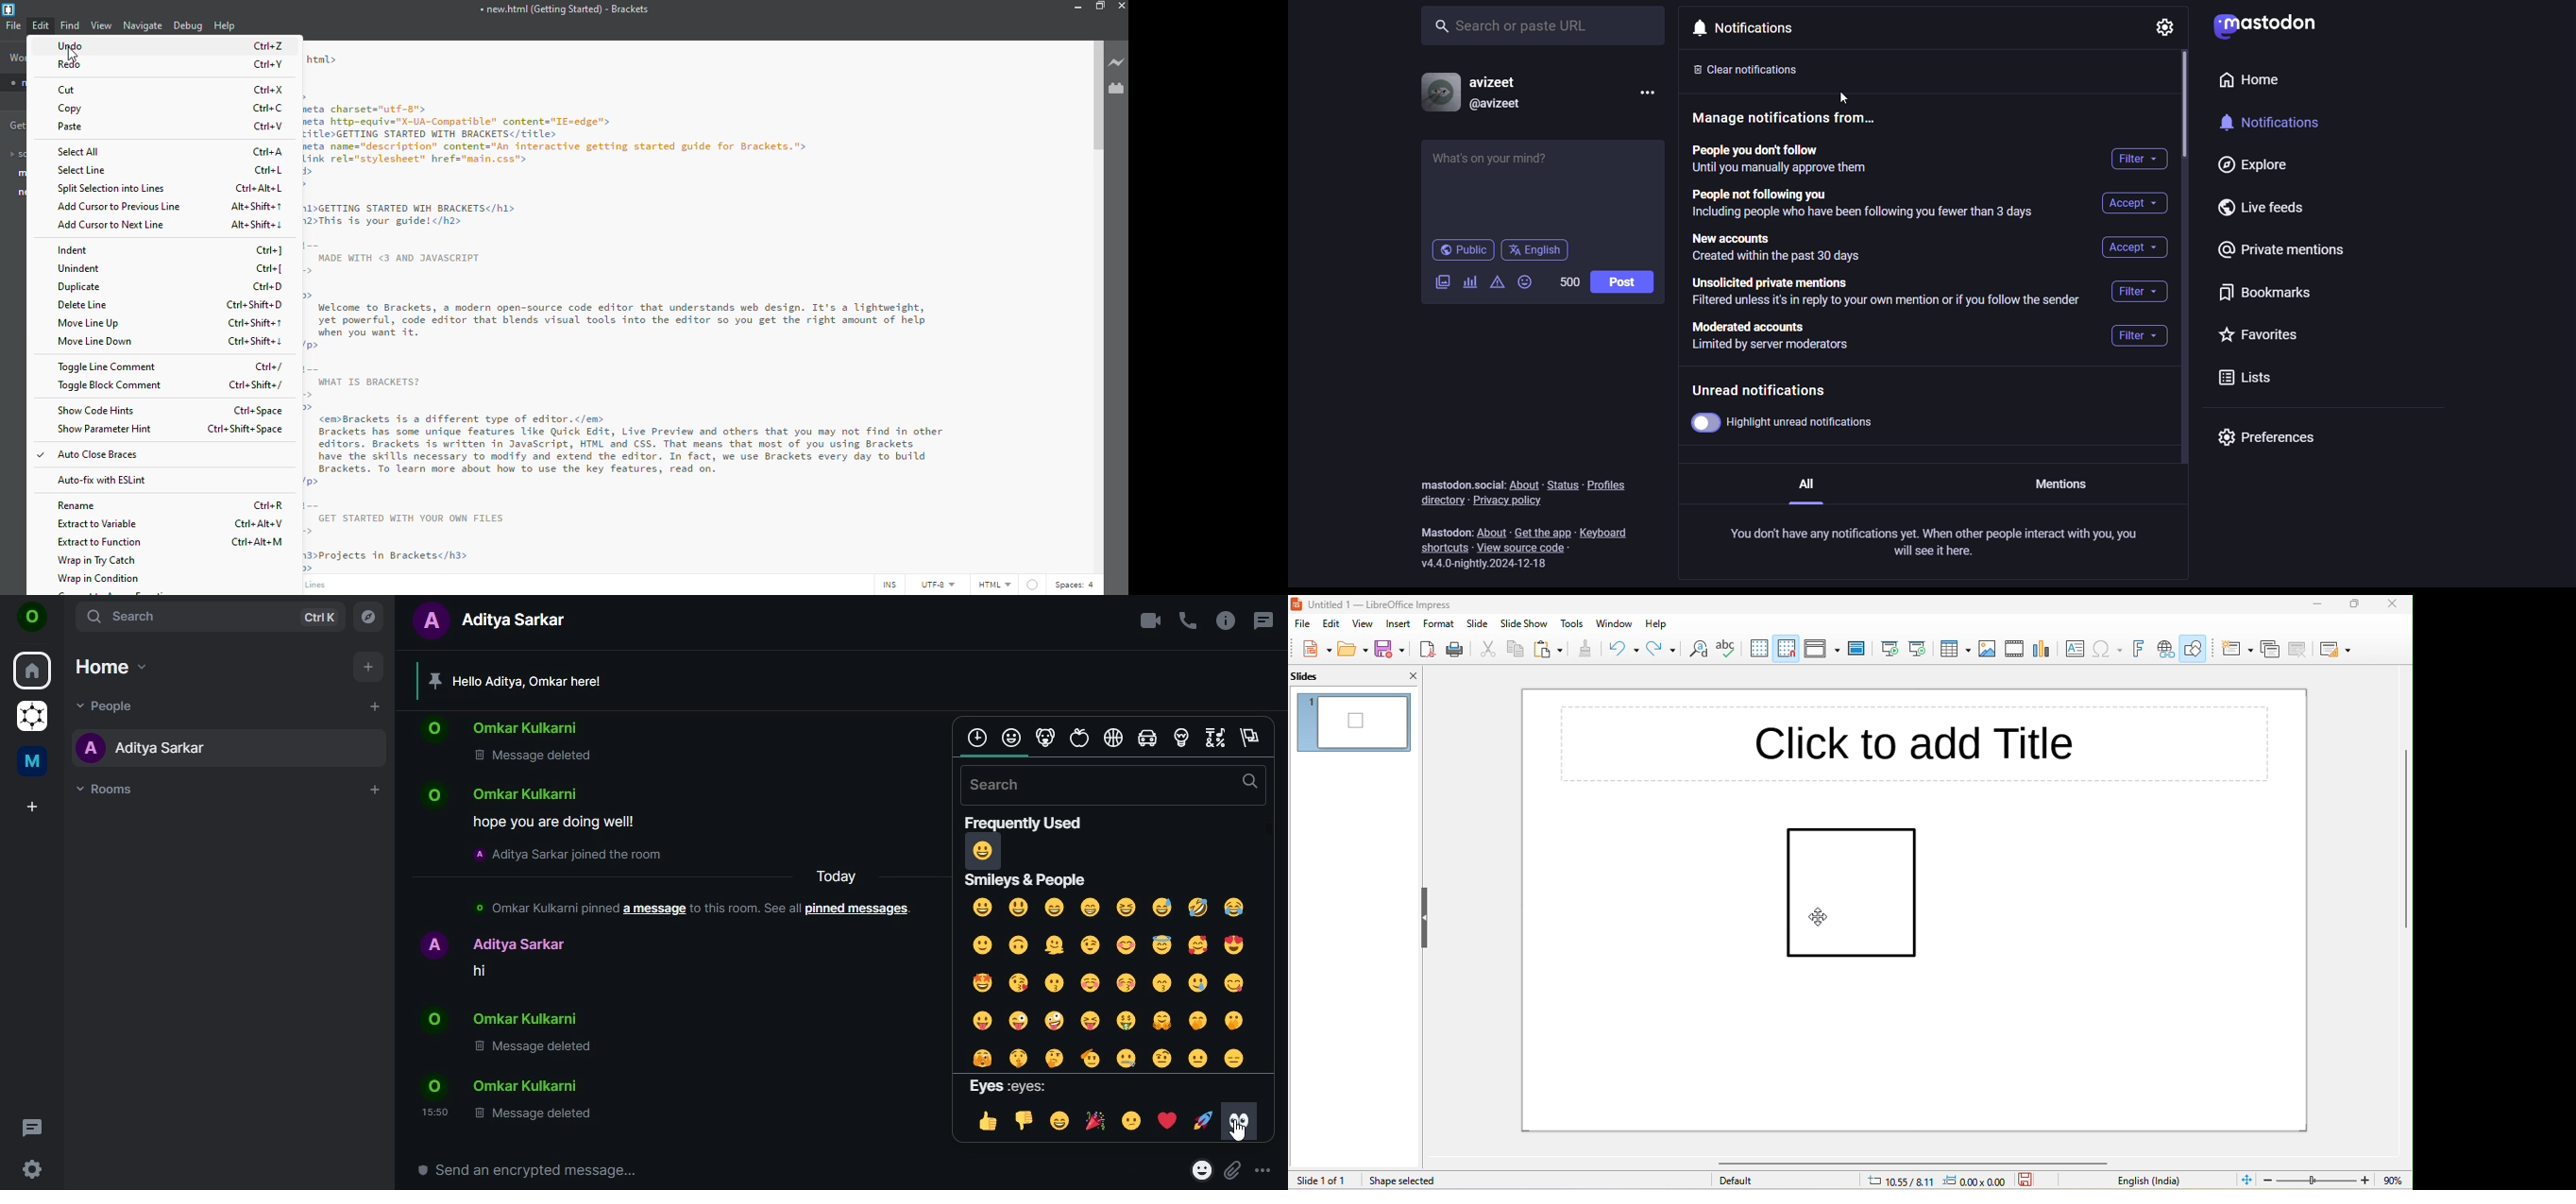 The width and height of the screenshot is (2576, 1204). What do you see at coordinates (1054, 945) in the screenshot?
I see `melting face` at bounding box center [1054, 945].